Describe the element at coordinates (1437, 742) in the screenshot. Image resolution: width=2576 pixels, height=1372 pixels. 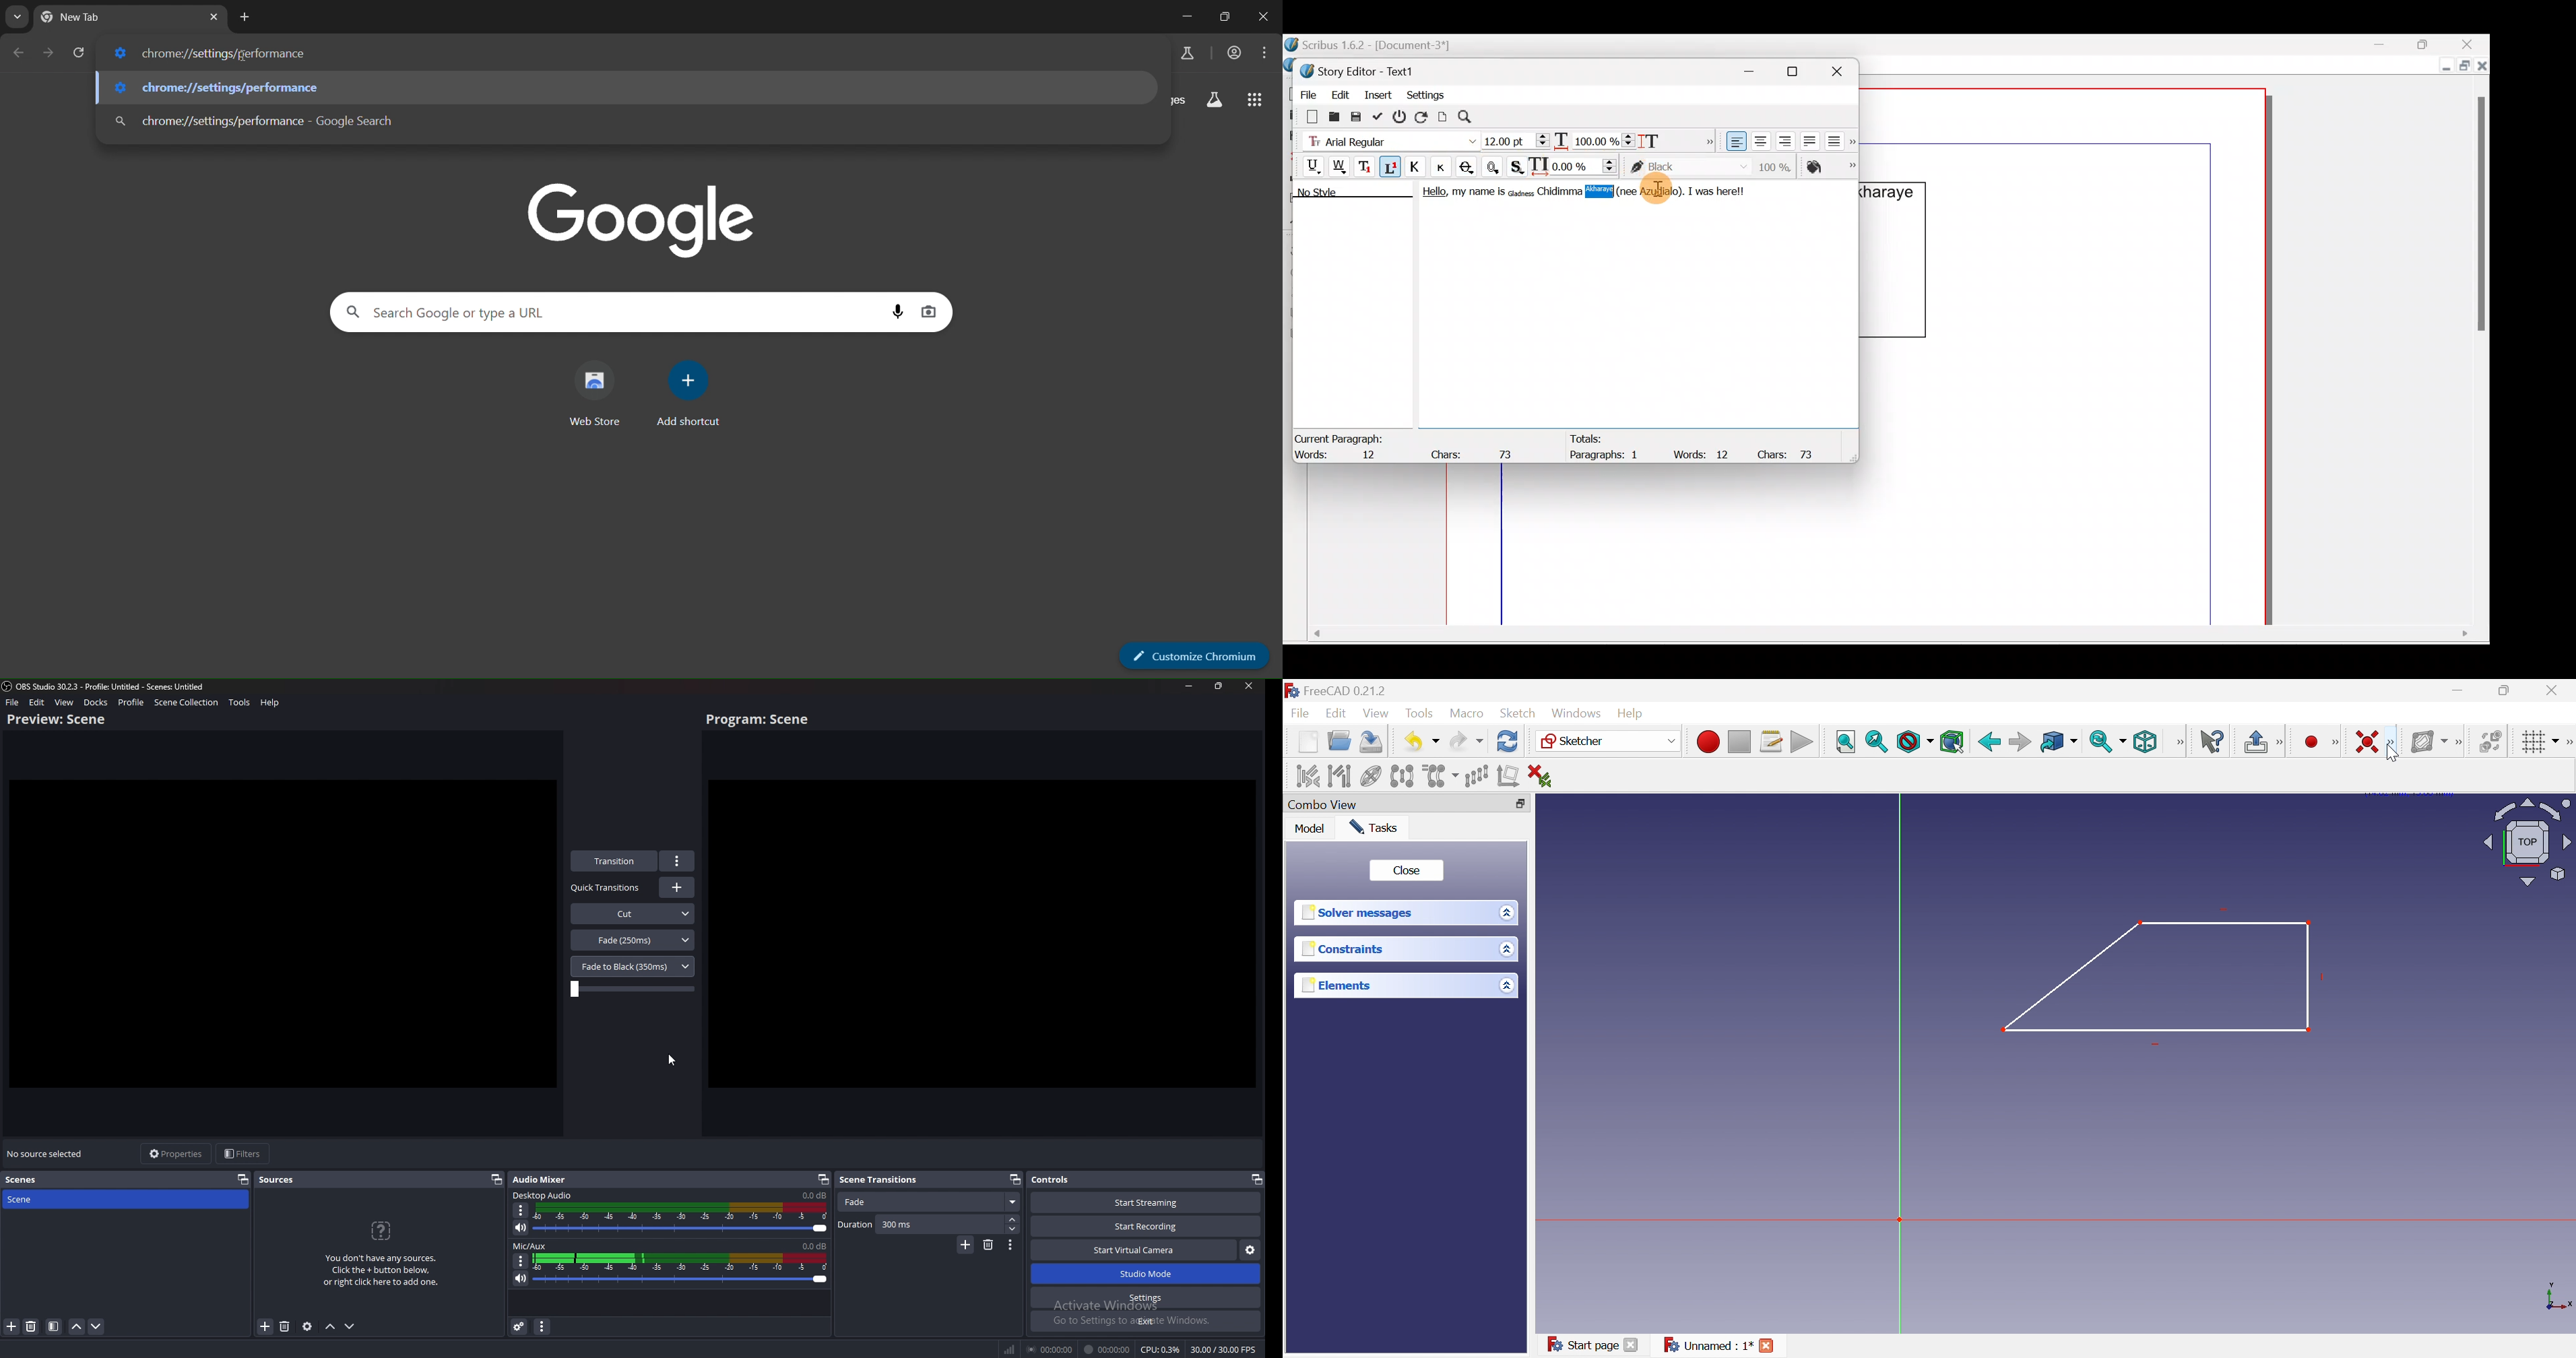
I see `Drop Down` at that location.